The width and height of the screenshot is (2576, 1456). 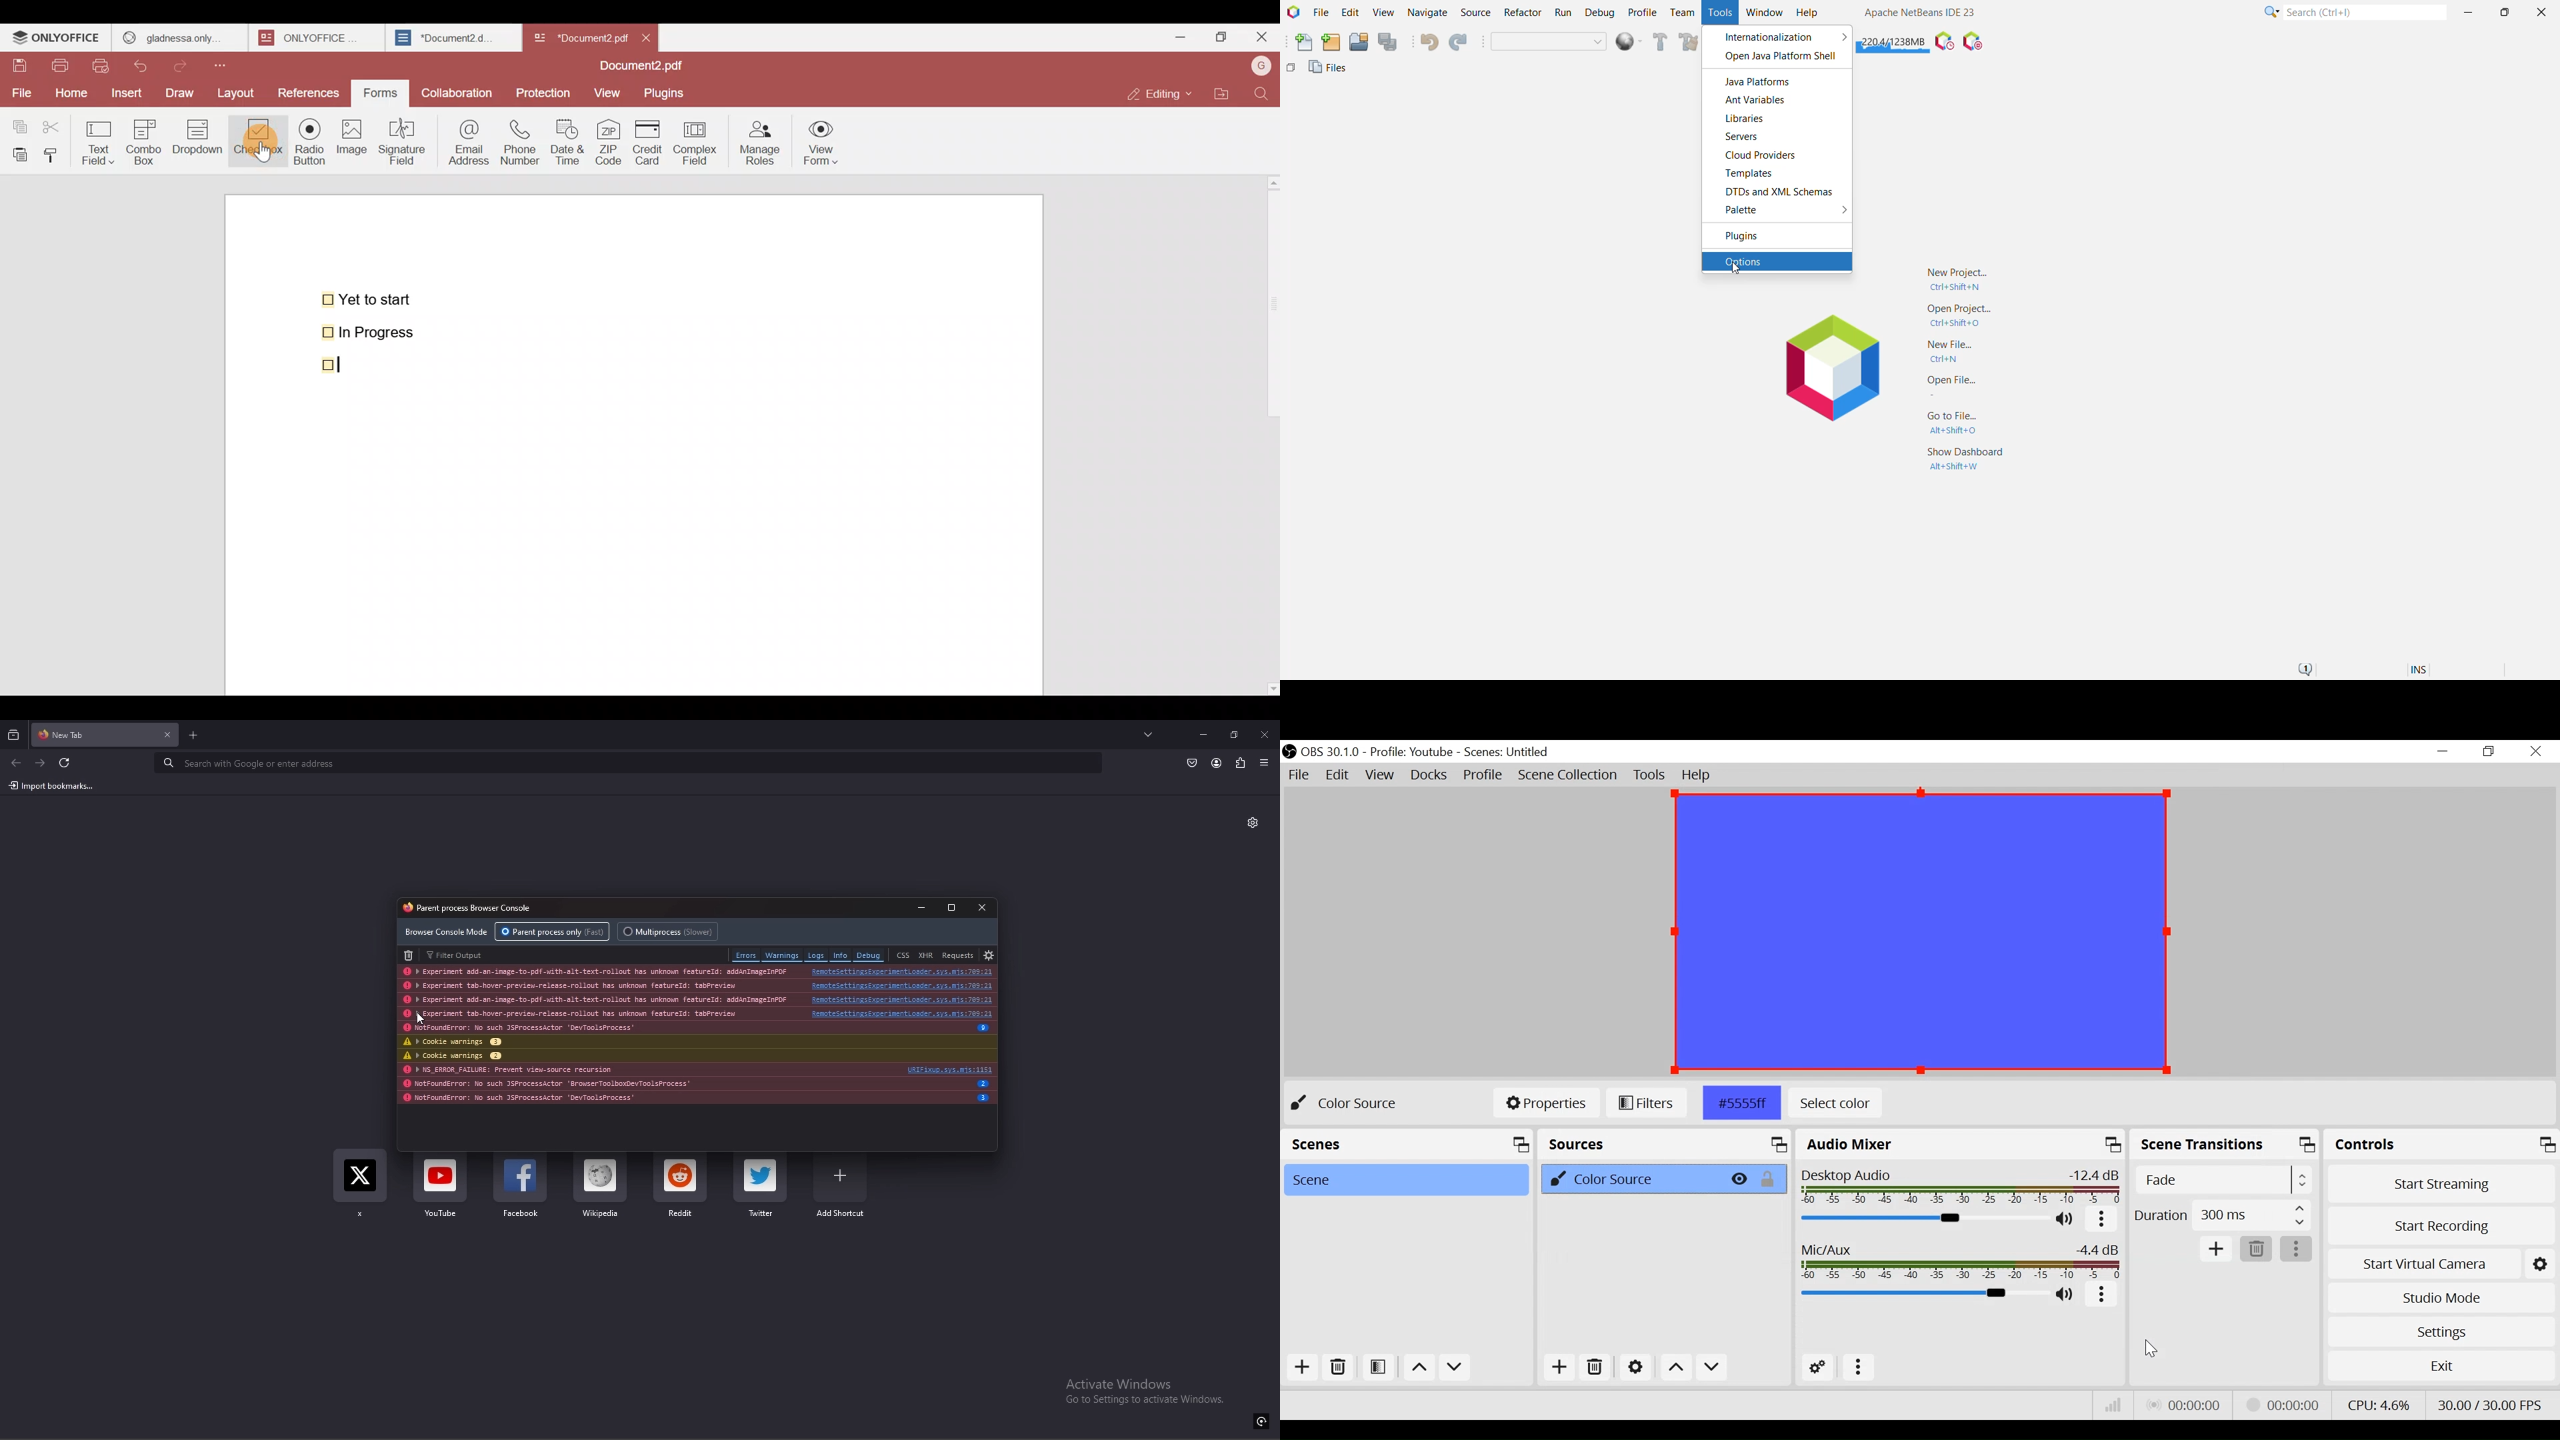 I want to click on Profile, so click(x=1483, y=775).